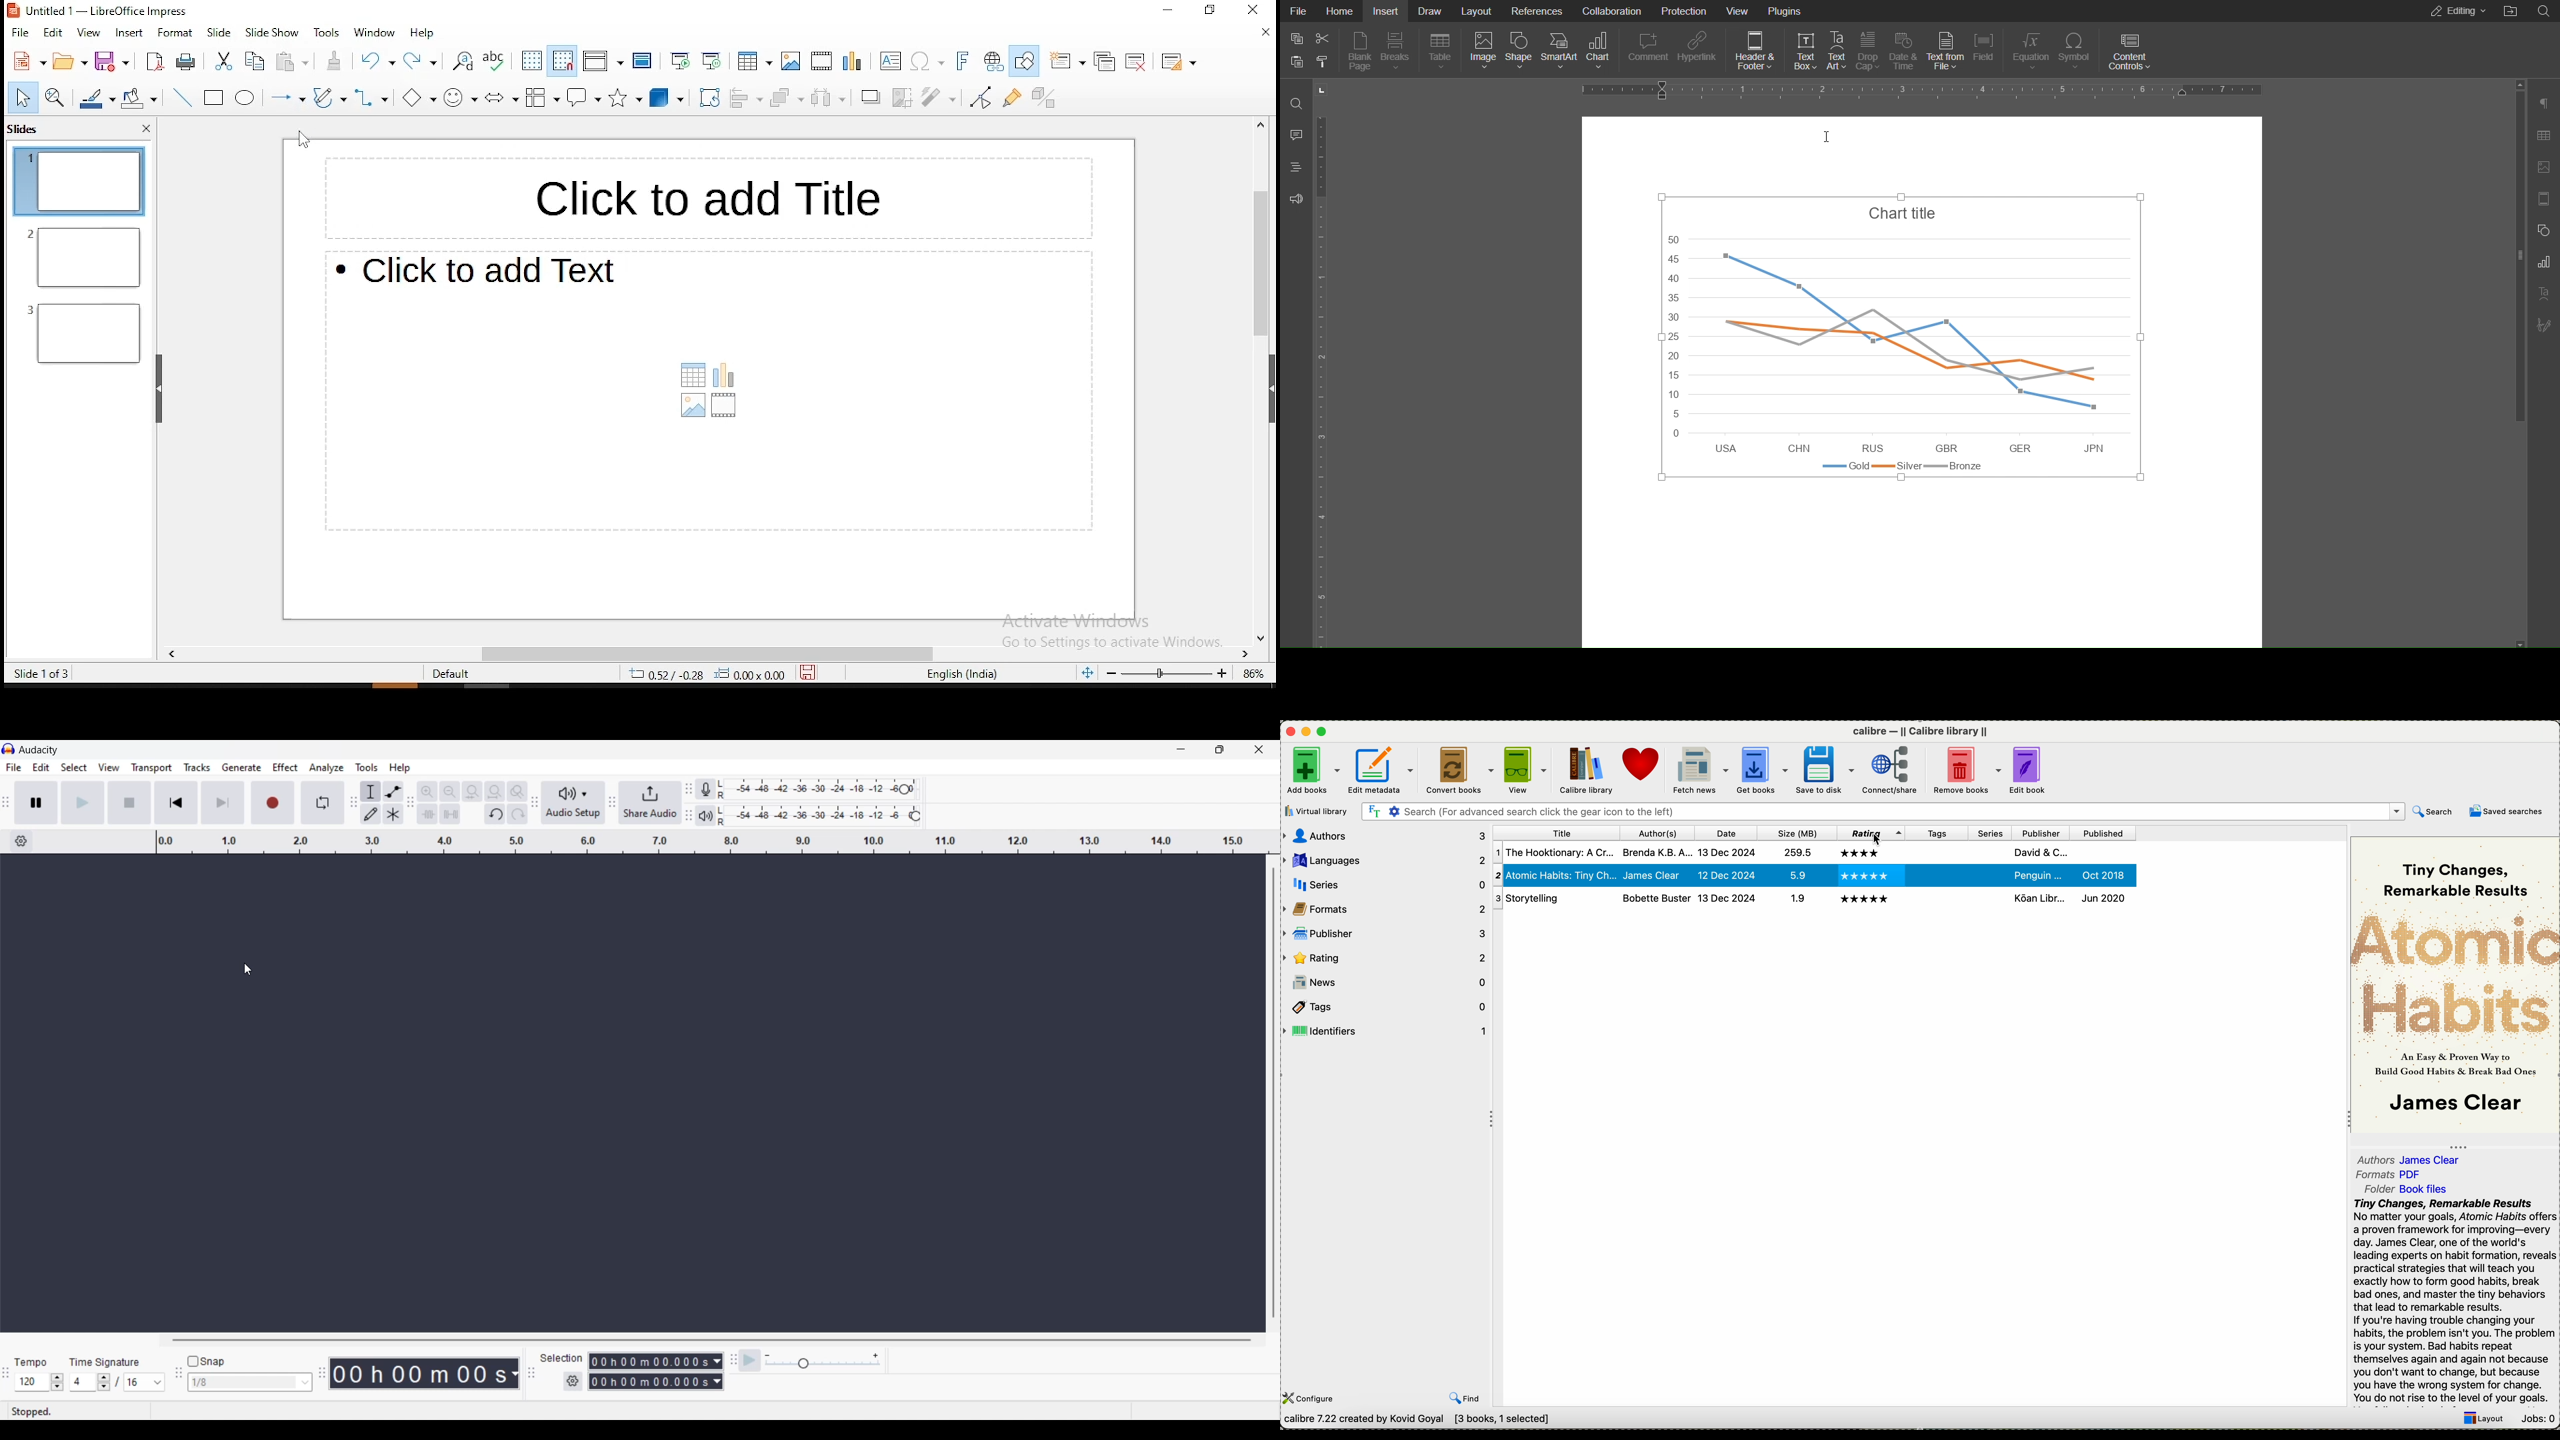 This screenshot has height=1456, width=2576. Describe the element at coordinates (1314, 772) in the screenshot. I see `add books` at that location.